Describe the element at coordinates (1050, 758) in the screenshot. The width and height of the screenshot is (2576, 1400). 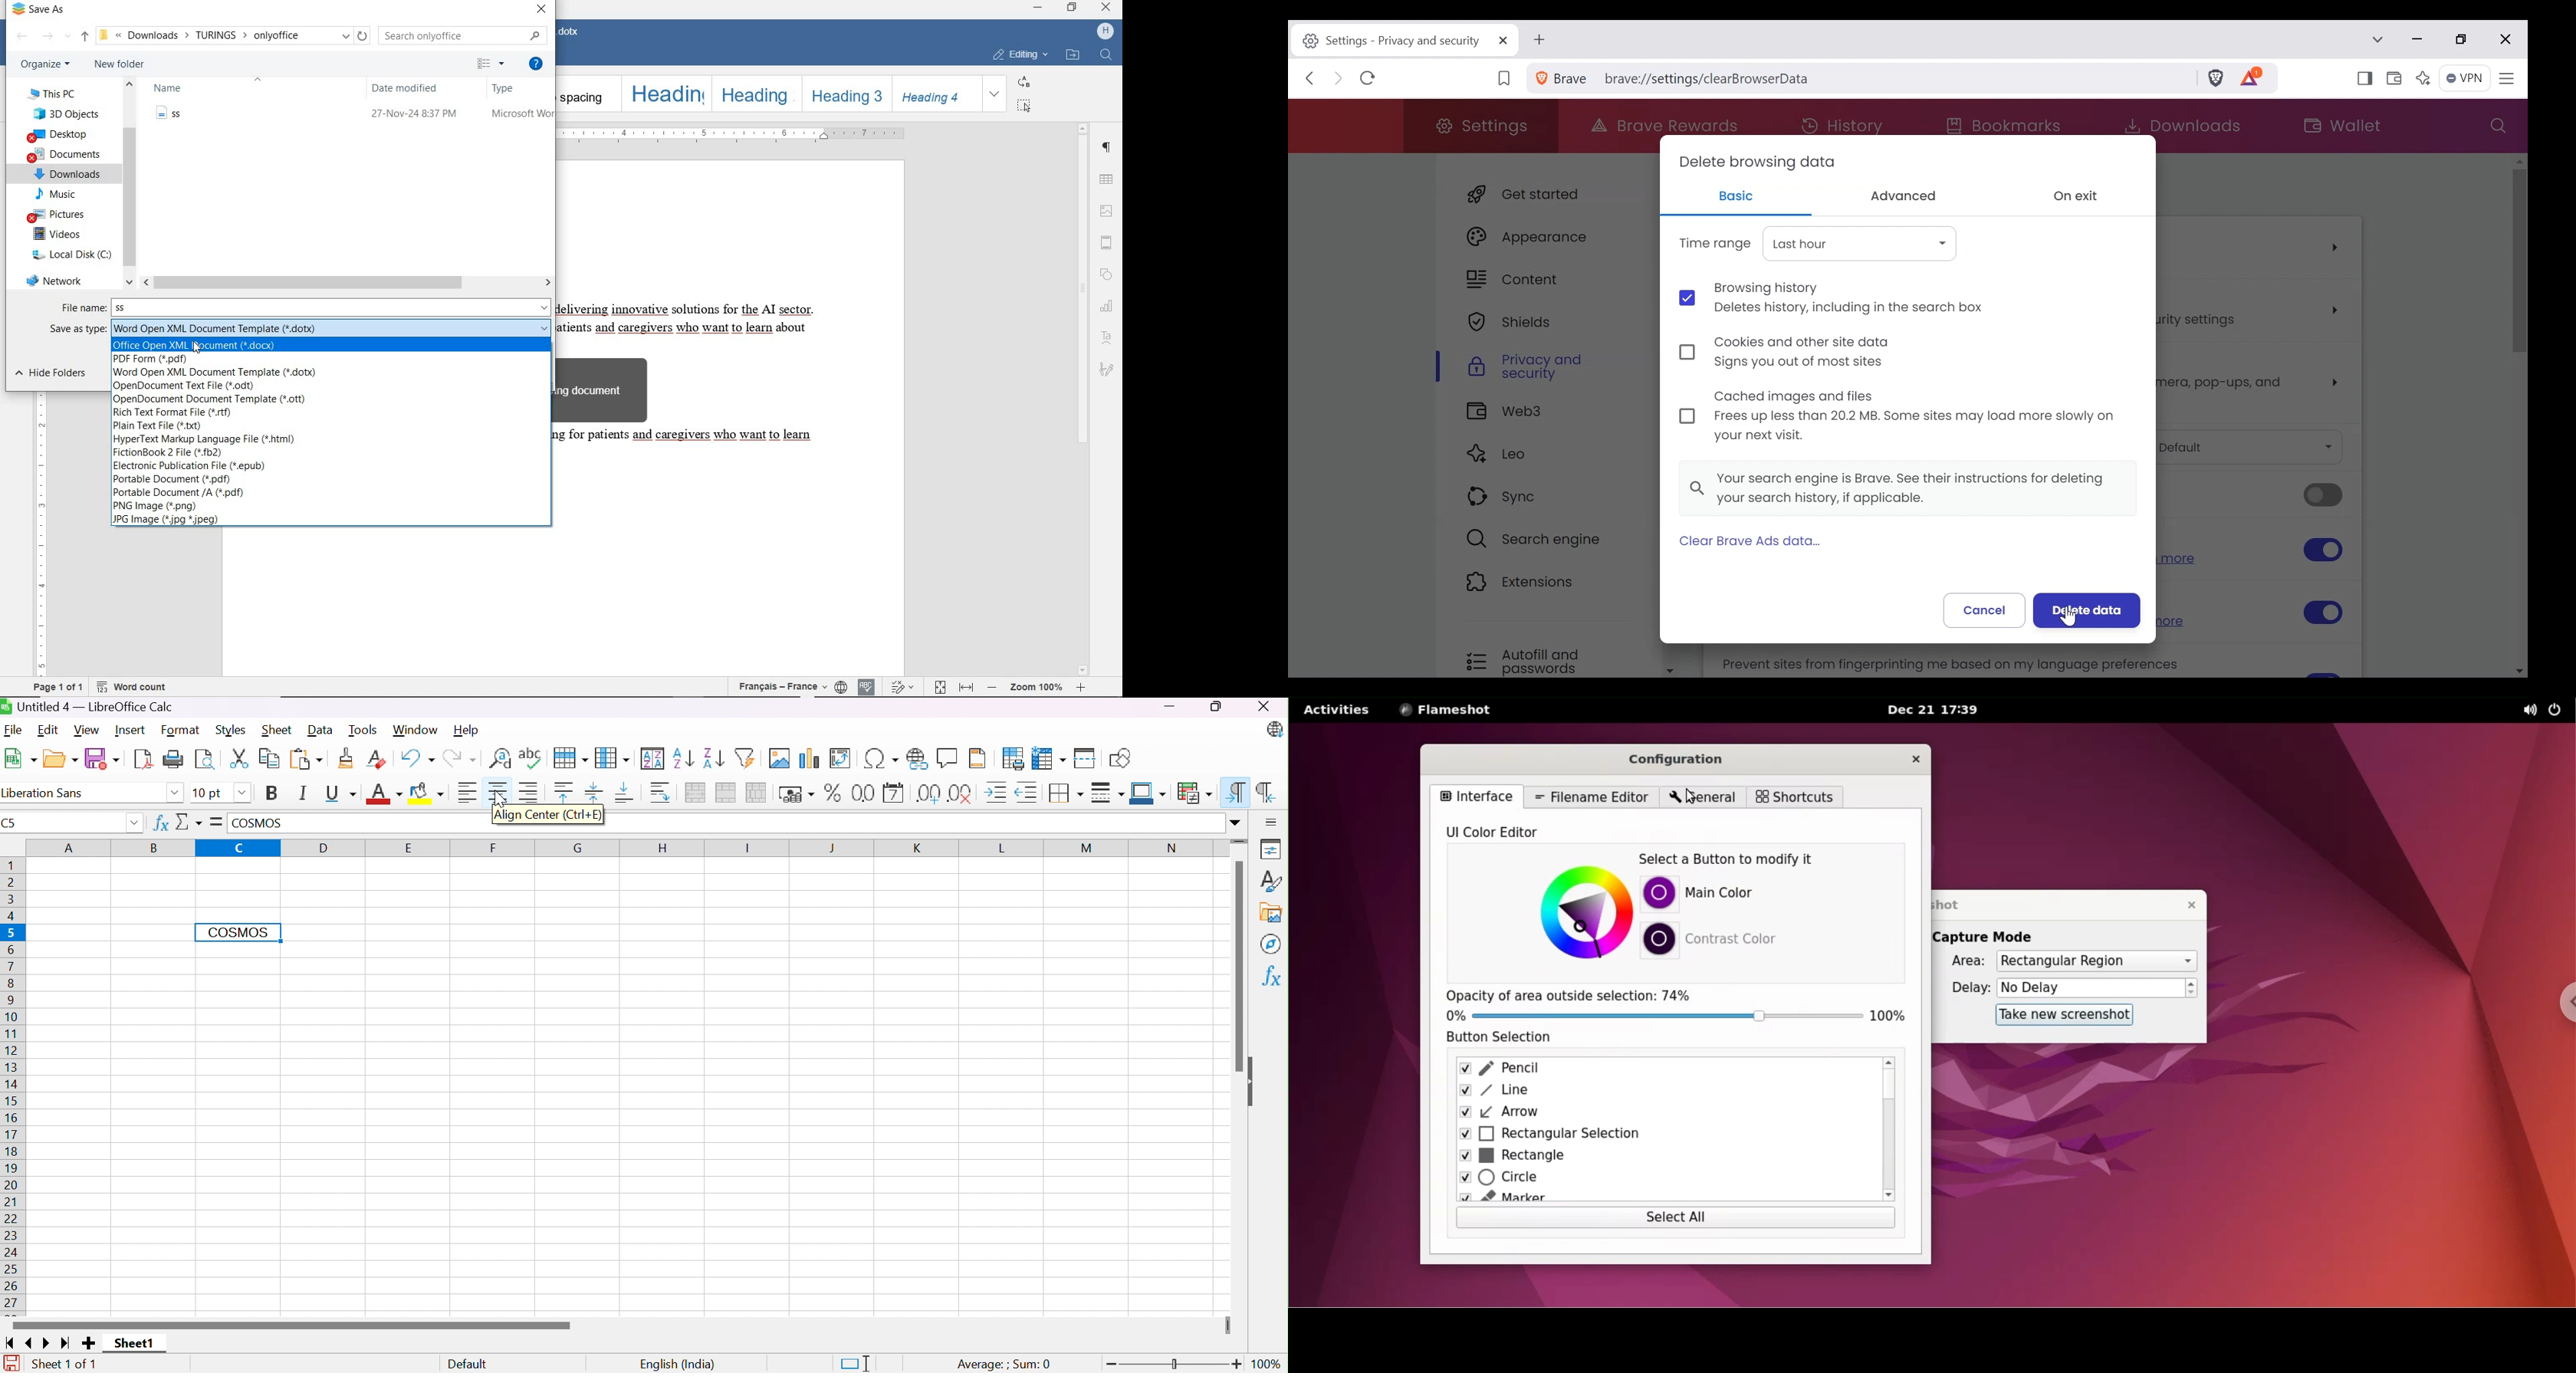
I see `Freeze Rows and Columns` at that location.